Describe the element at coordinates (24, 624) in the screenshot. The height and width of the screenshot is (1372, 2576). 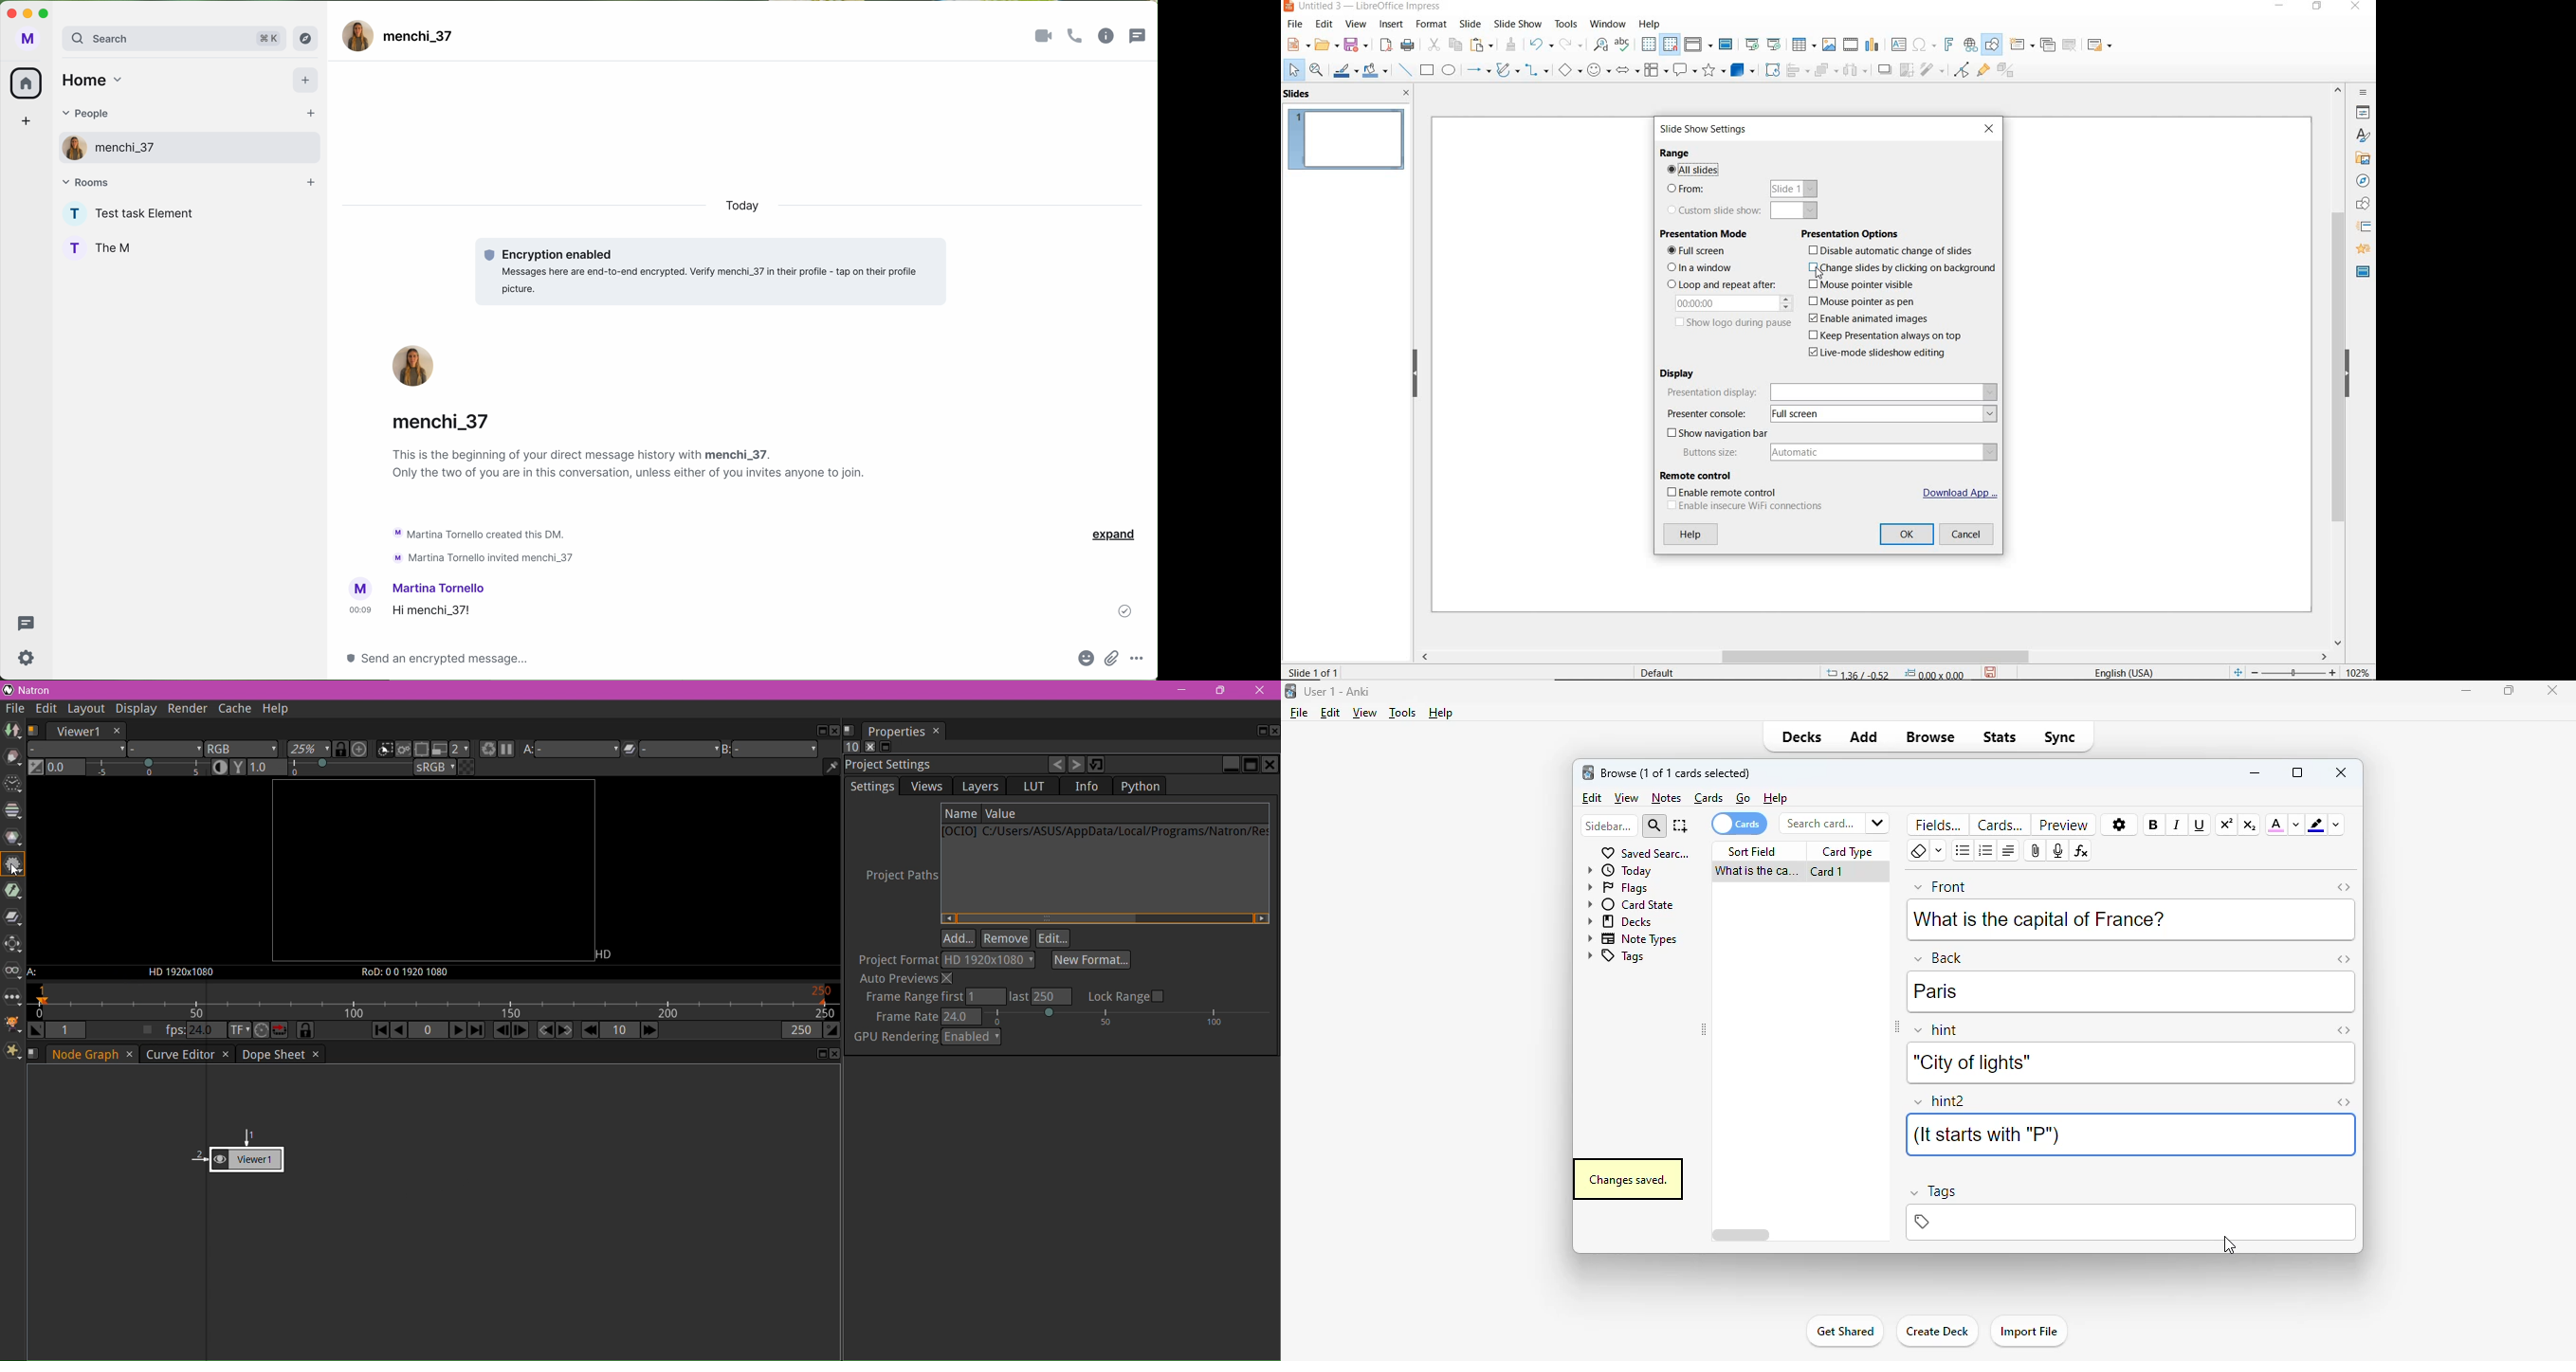
I see `threads` at that location.